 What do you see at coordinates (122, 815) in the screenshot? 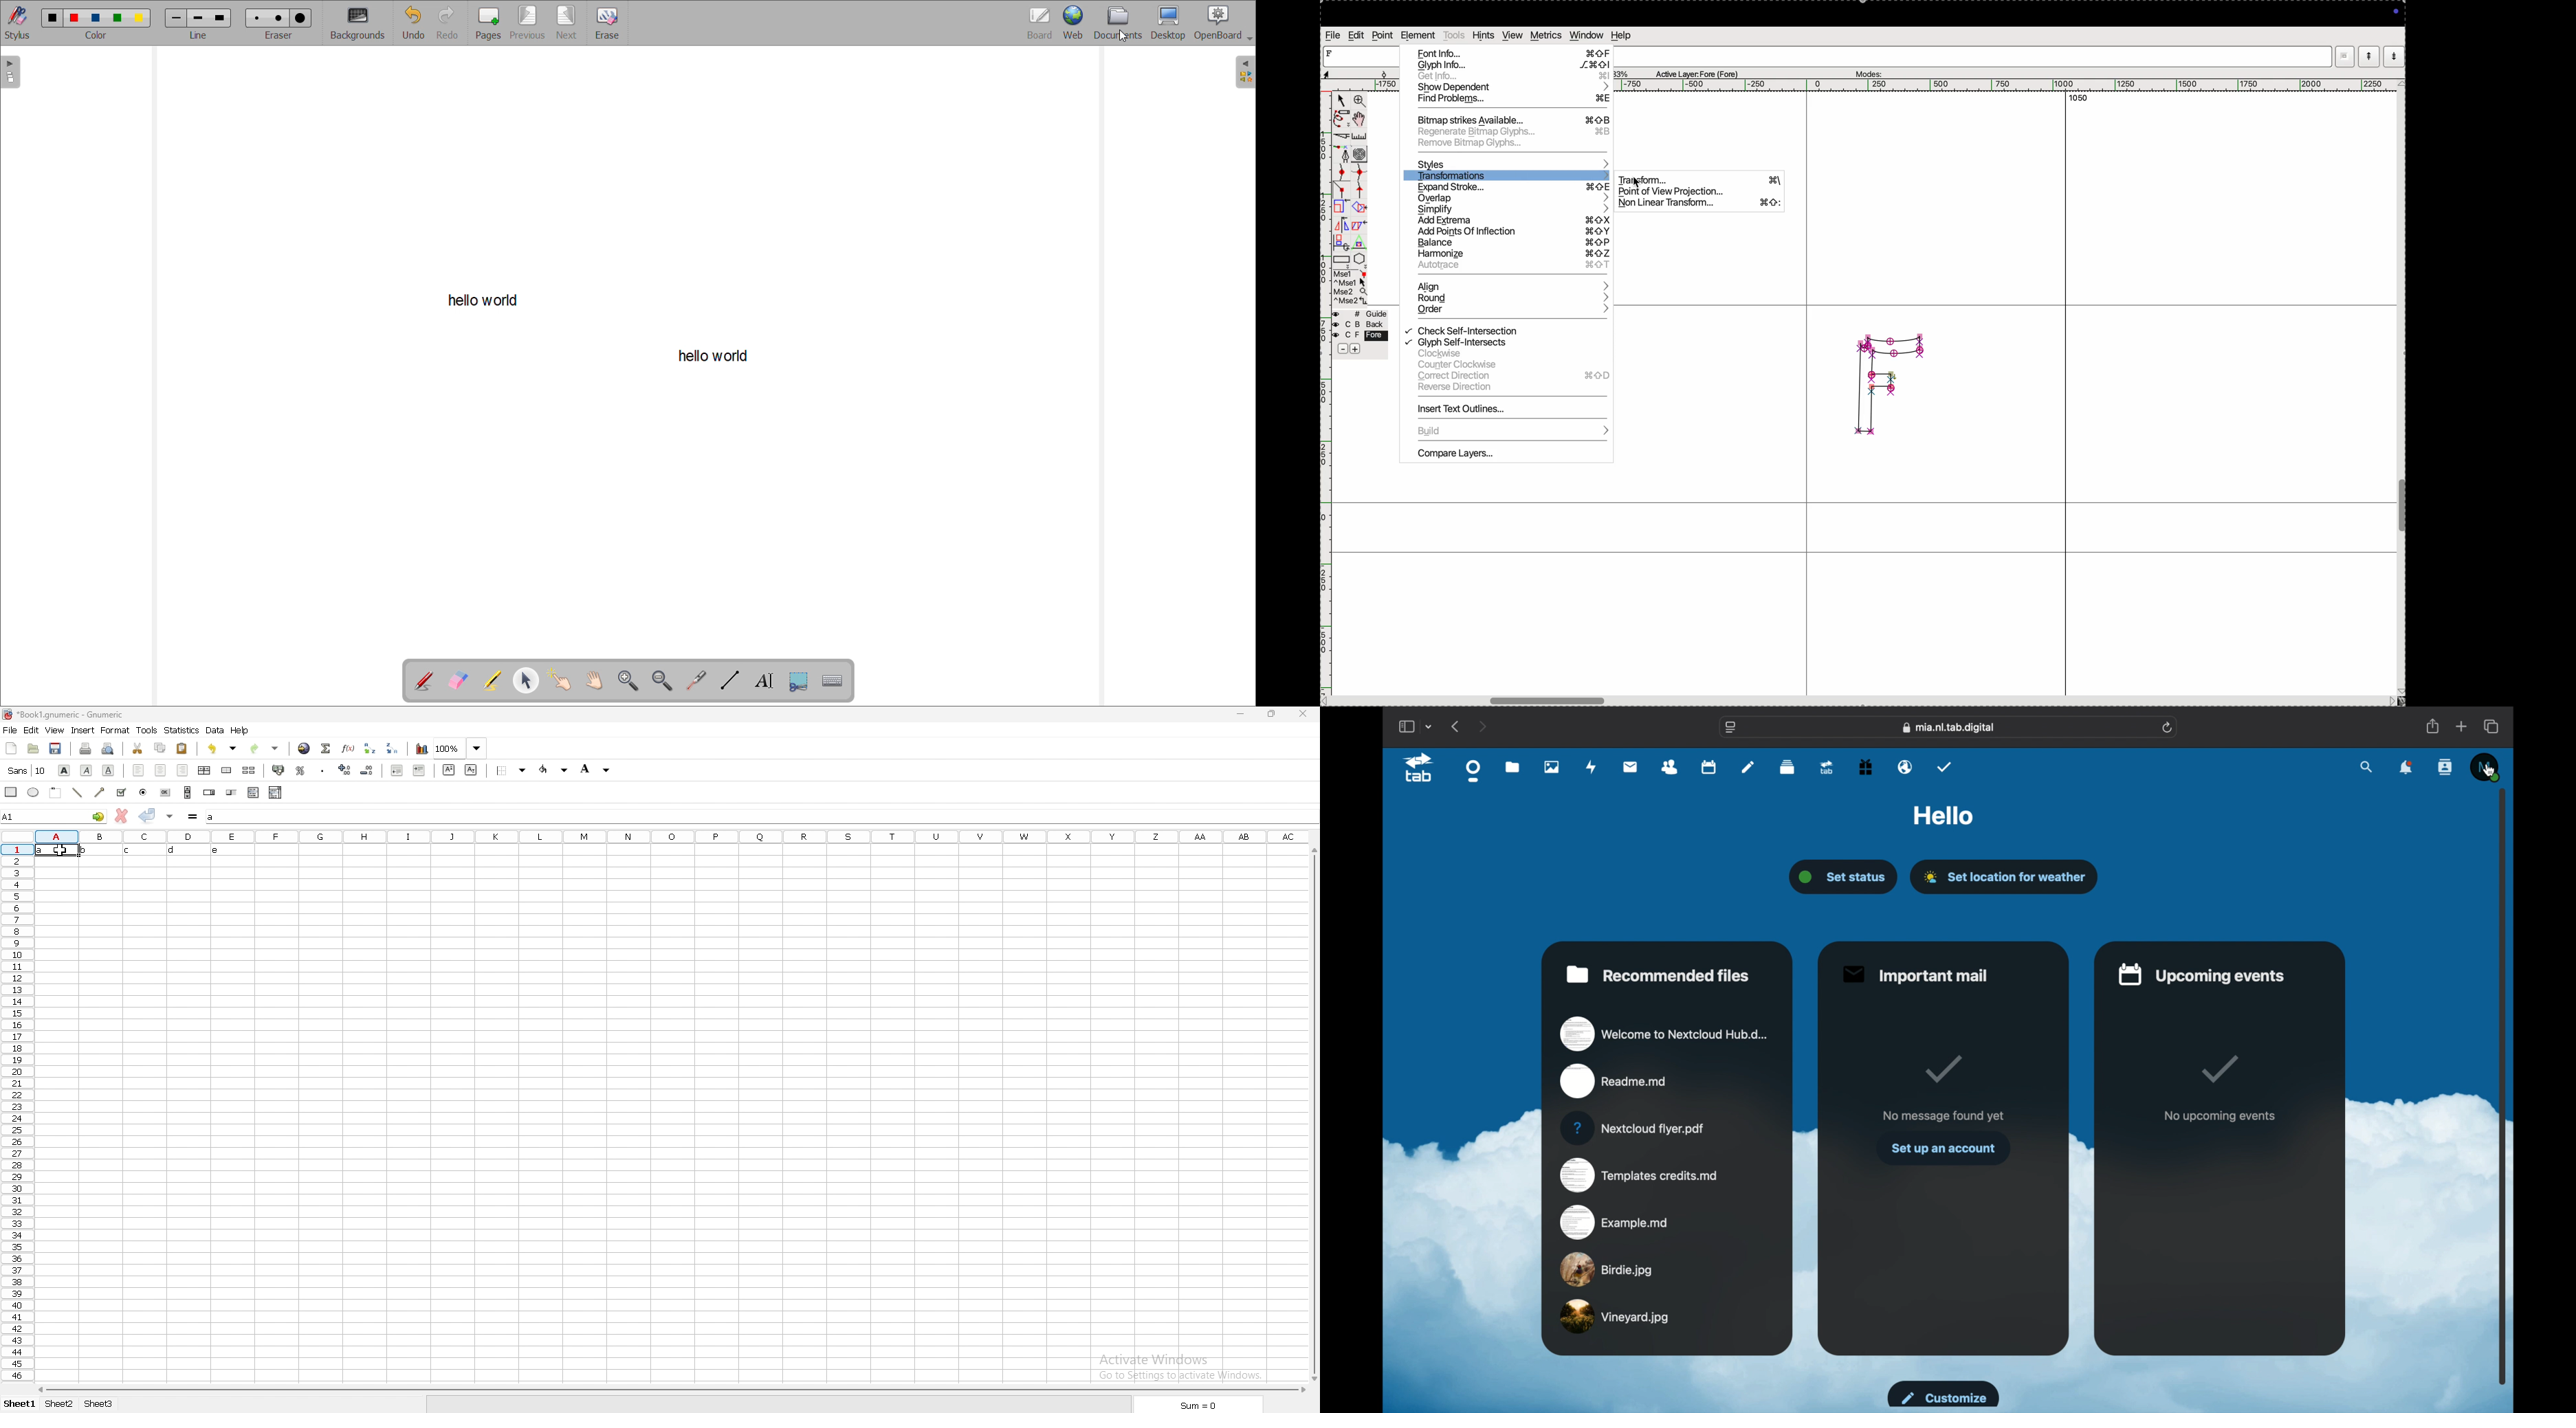
I see `cancel change` at bounding box center [122, 815].